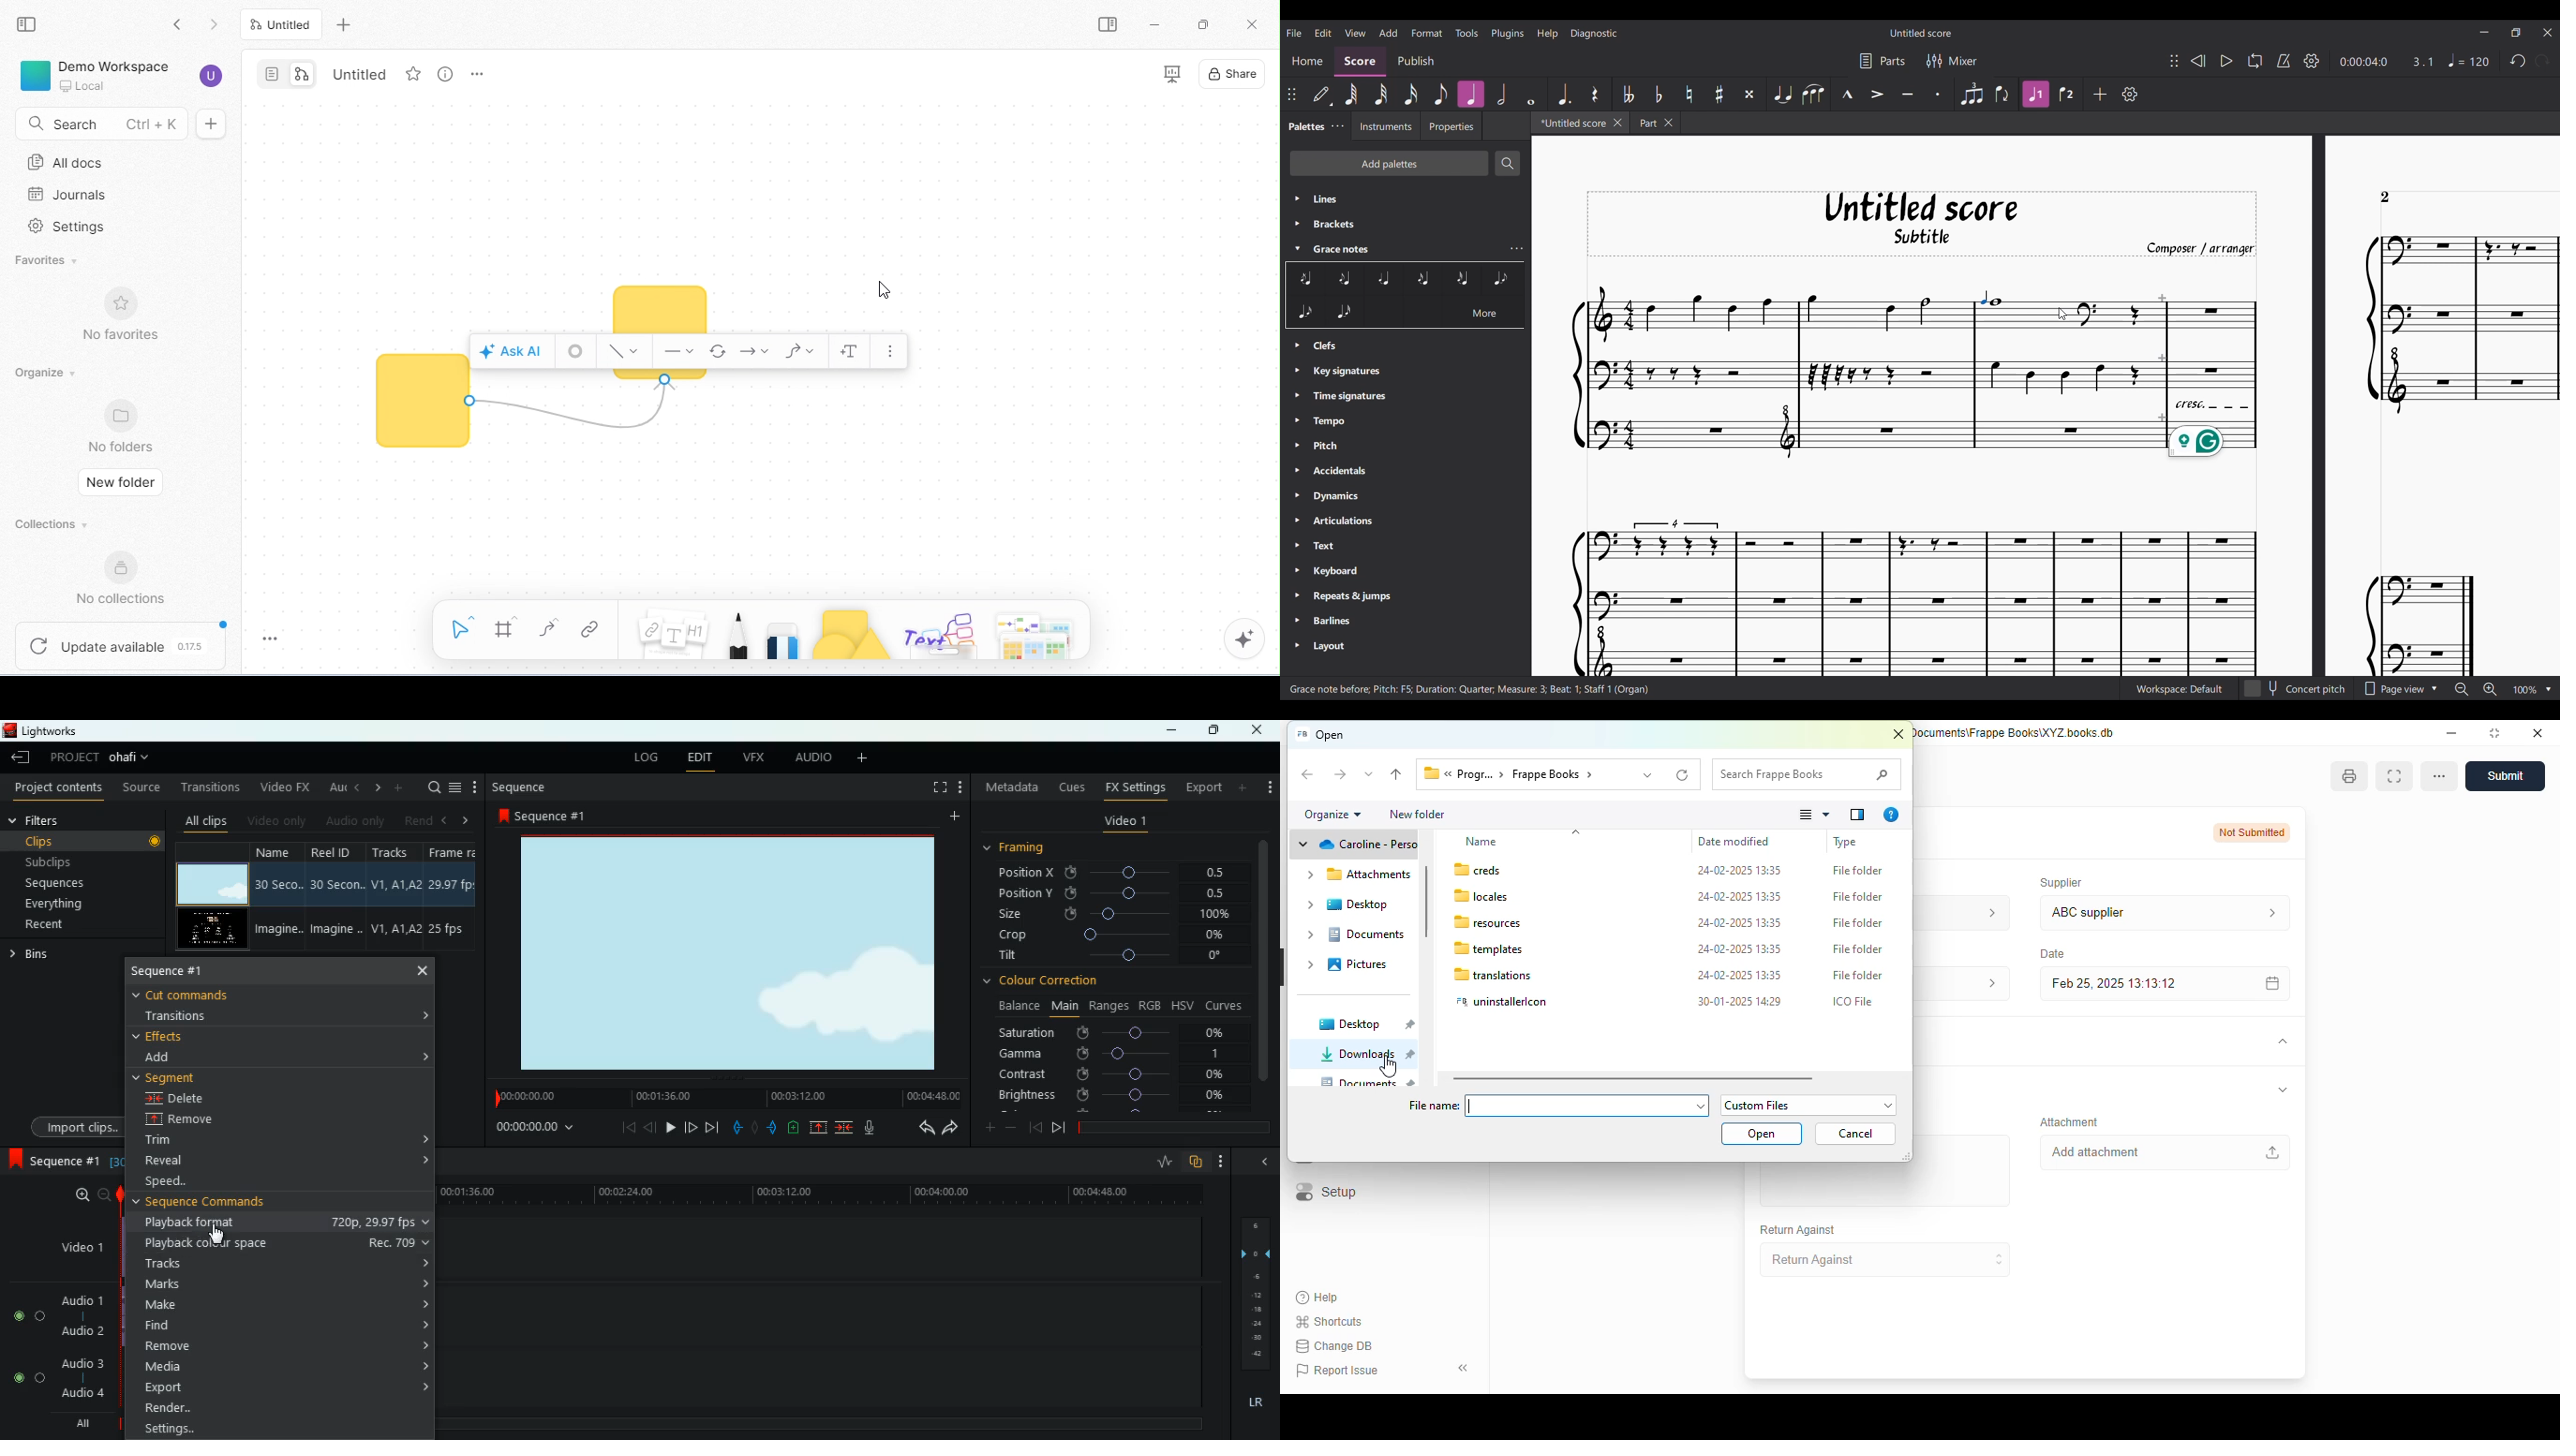 This screenshot has height=1456, width=2576. What do you see at coordinates (724, 1098) in the screenshot?
I see `time` at bounding box center [724, 1098].